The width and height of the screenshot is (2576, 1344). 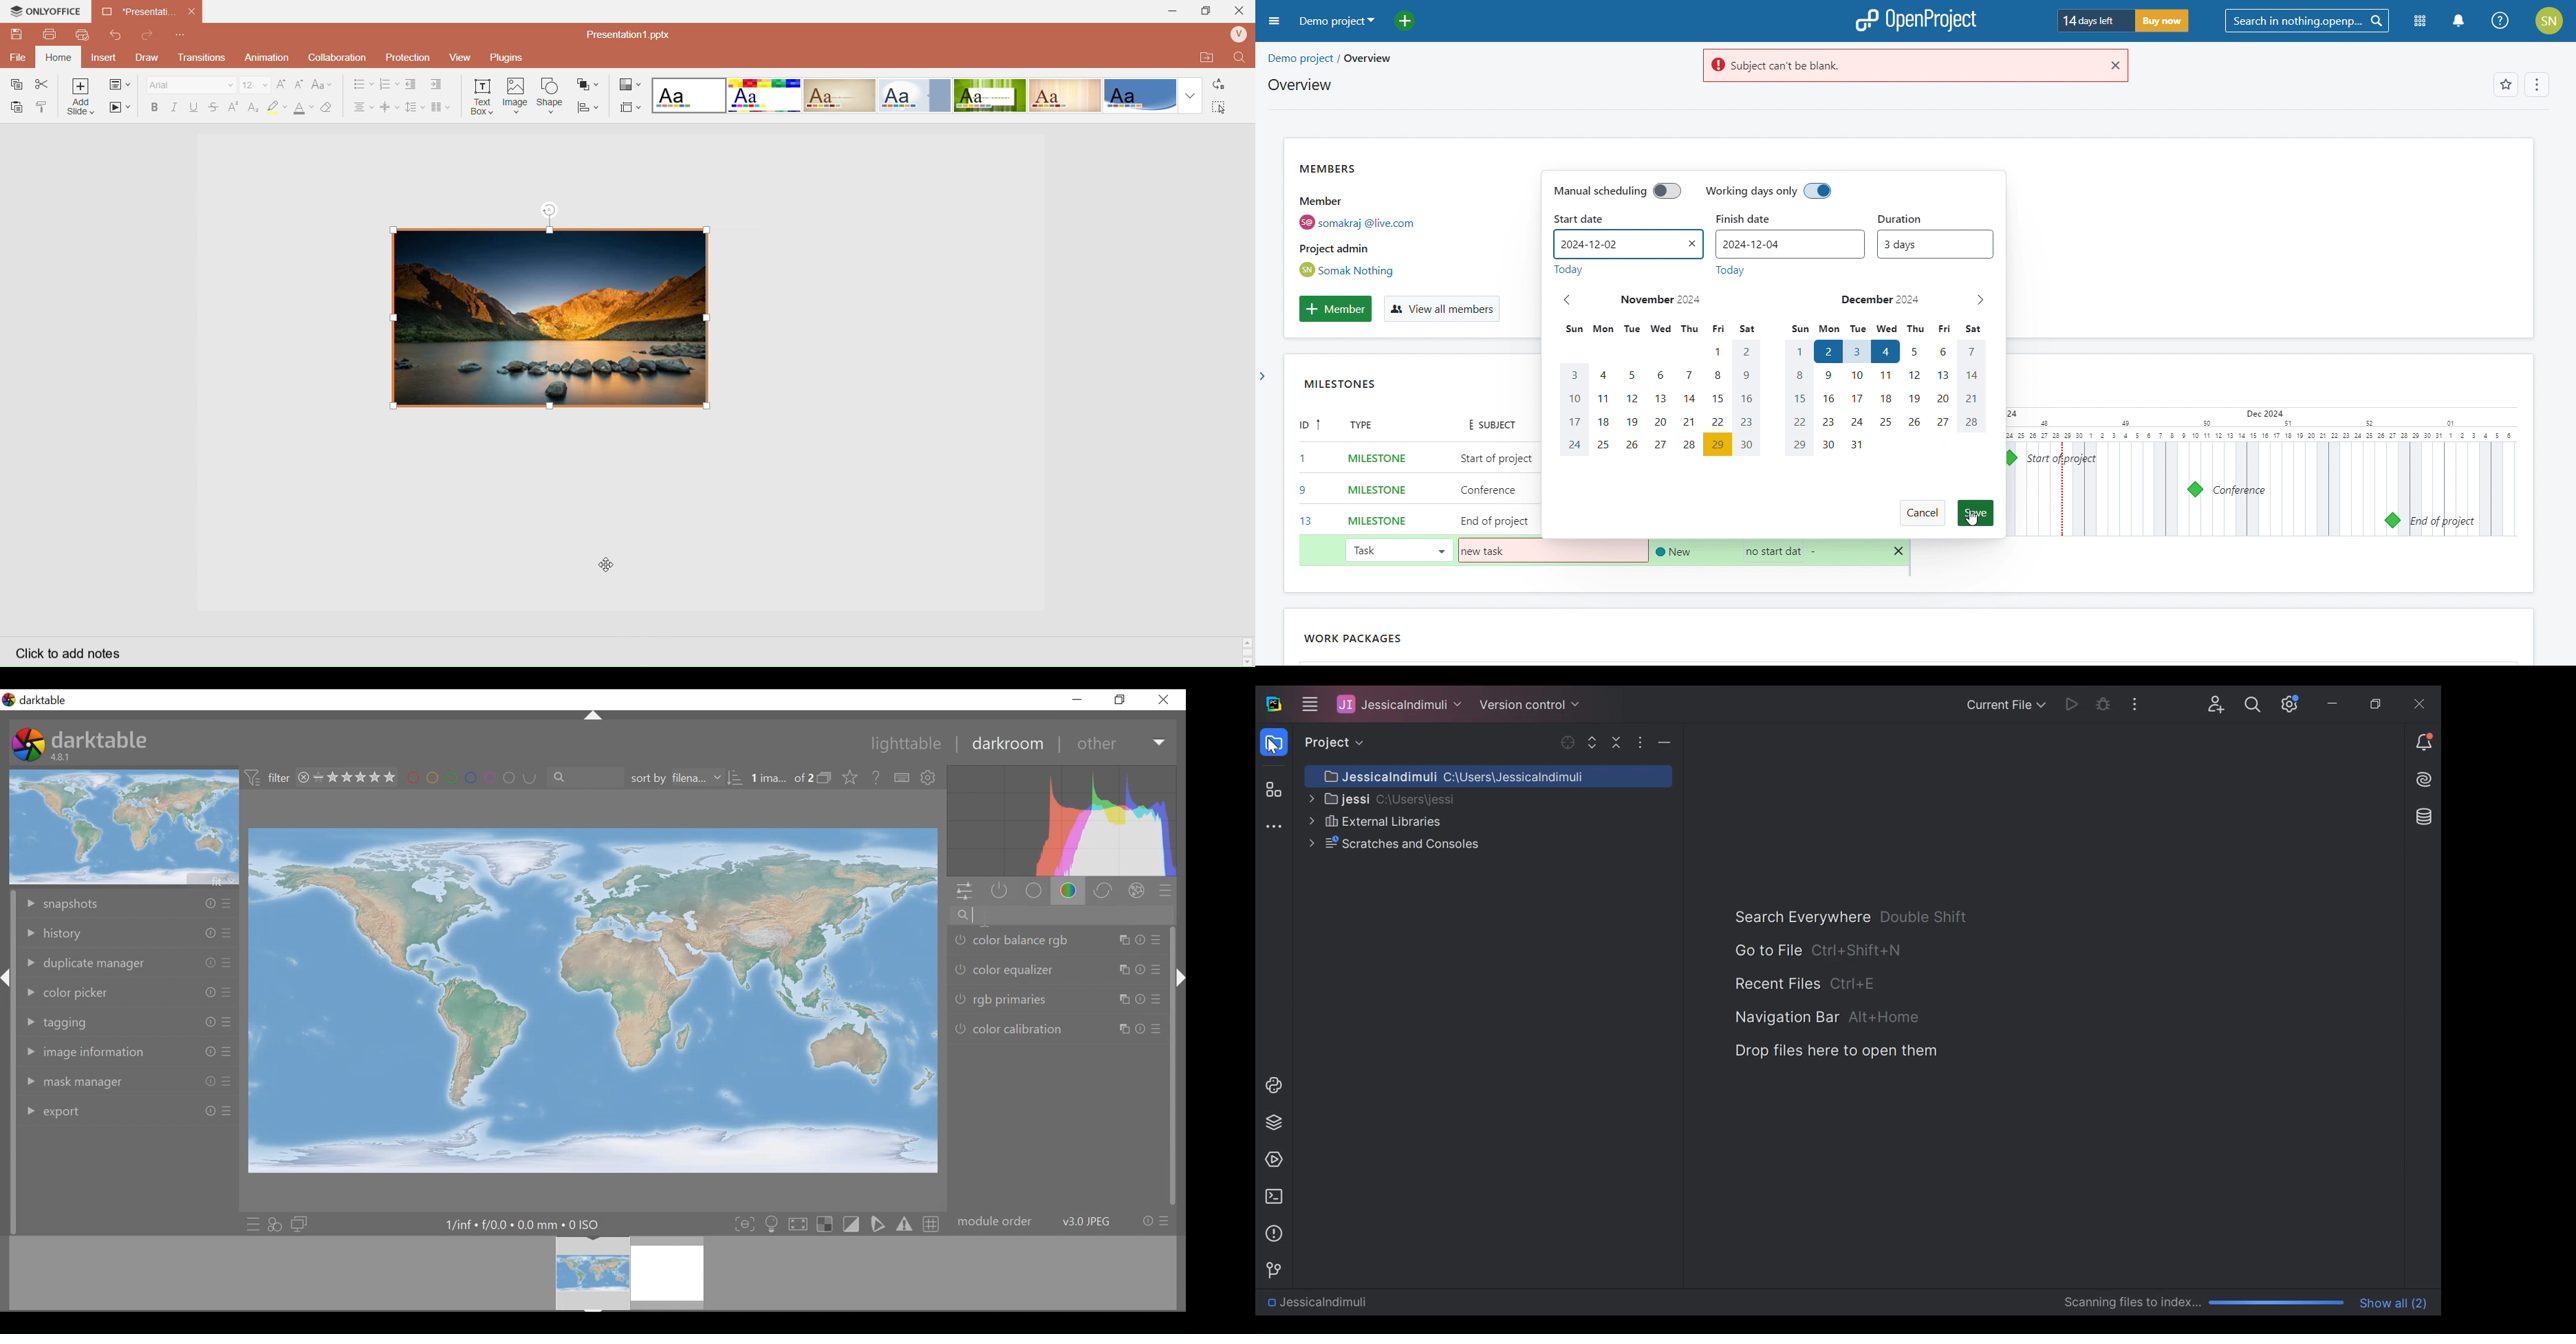 What do you see at coordinates (1616, 743) in the screenshot?
I see `Collapse All` at bounding box center [1616, 743].